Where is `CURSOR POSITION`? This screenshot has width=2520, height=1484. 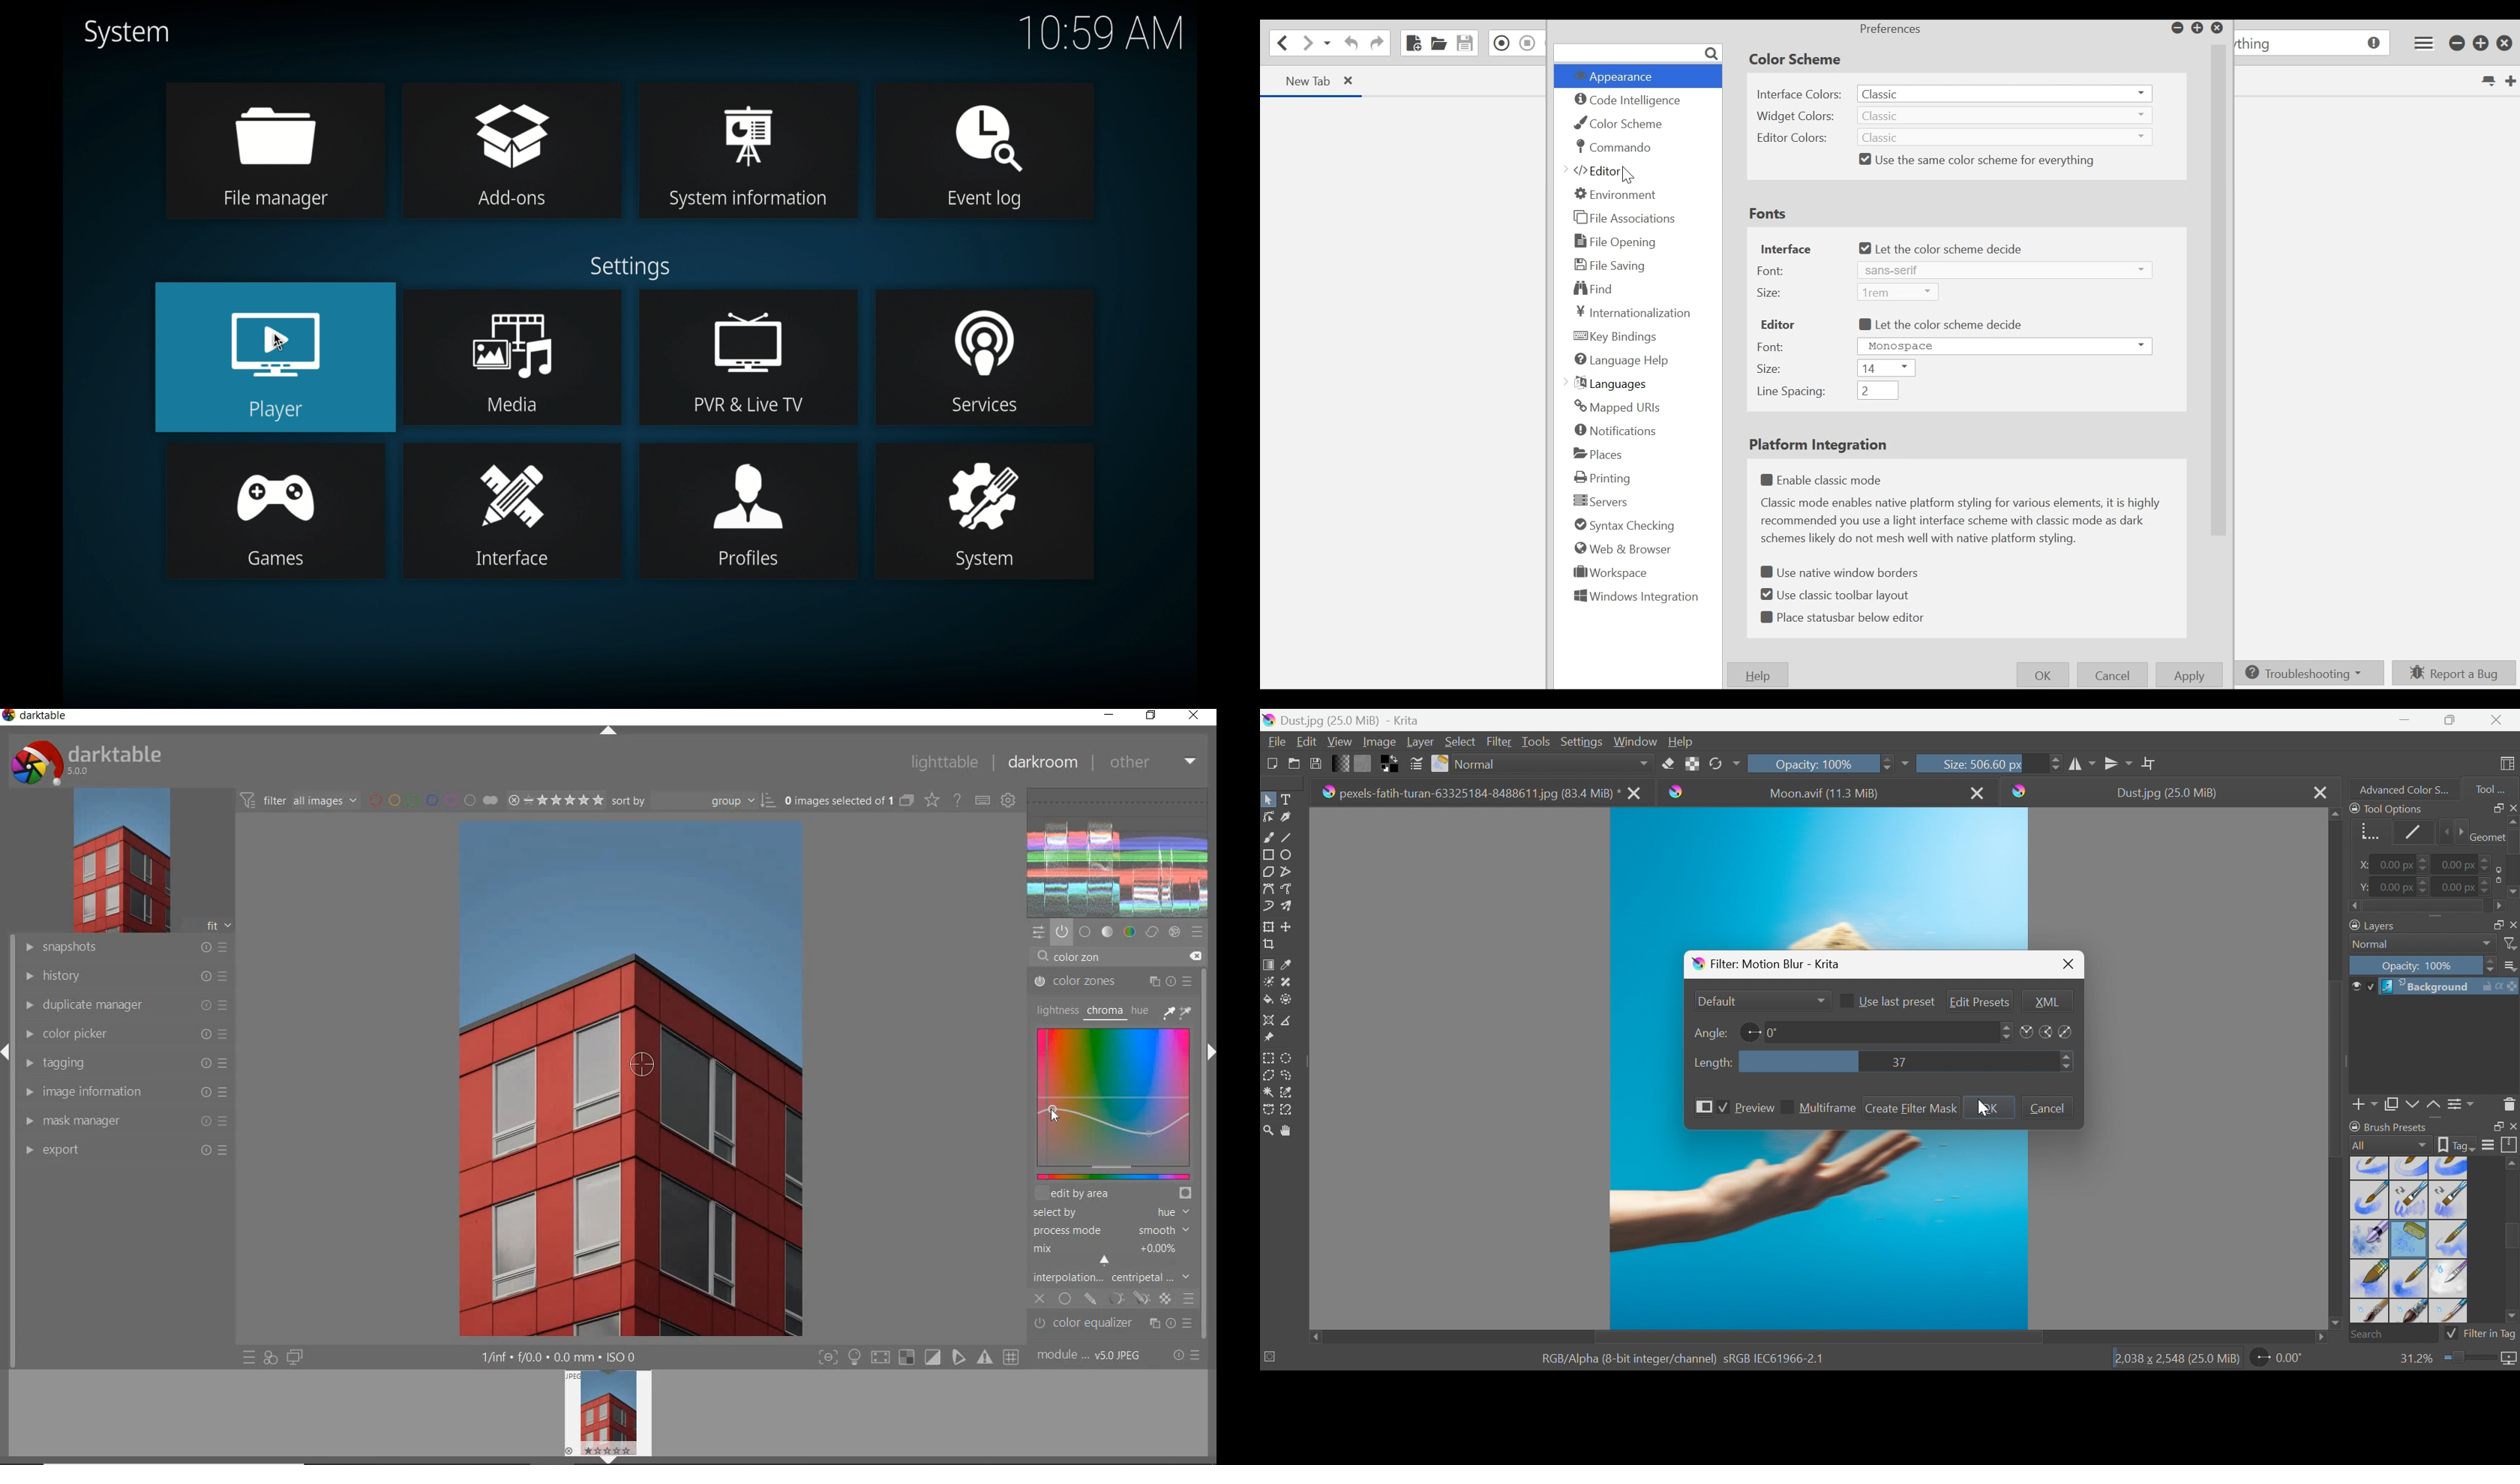 CURSOR POSITION is located at coordinates (1055, 1115).